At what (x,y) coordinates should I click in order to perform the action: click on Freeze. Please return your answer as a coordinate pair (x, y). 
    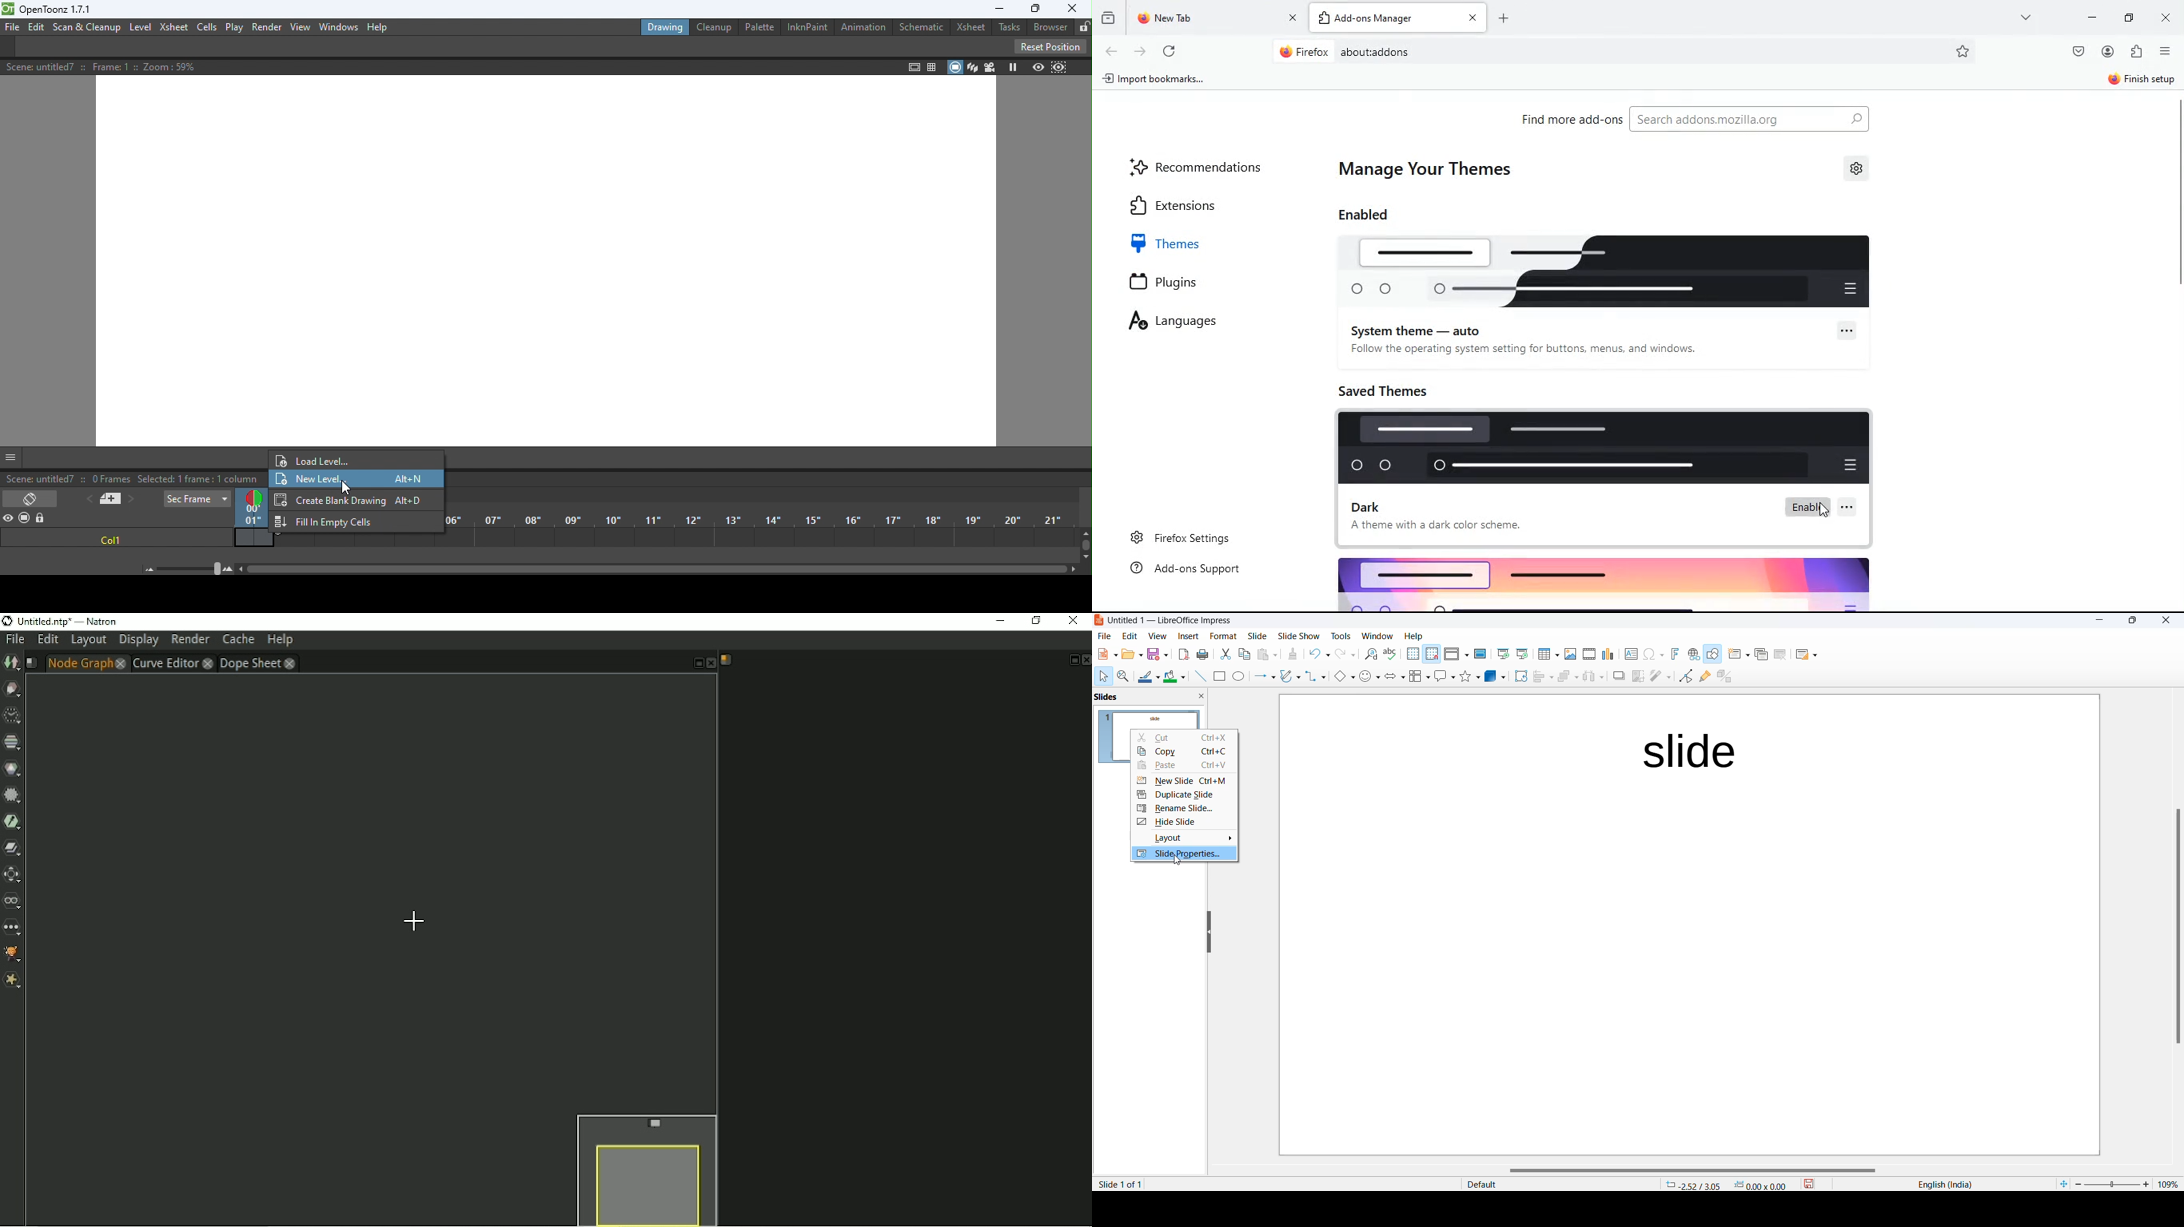
    Looking at the image, I should click on (1011, 67).